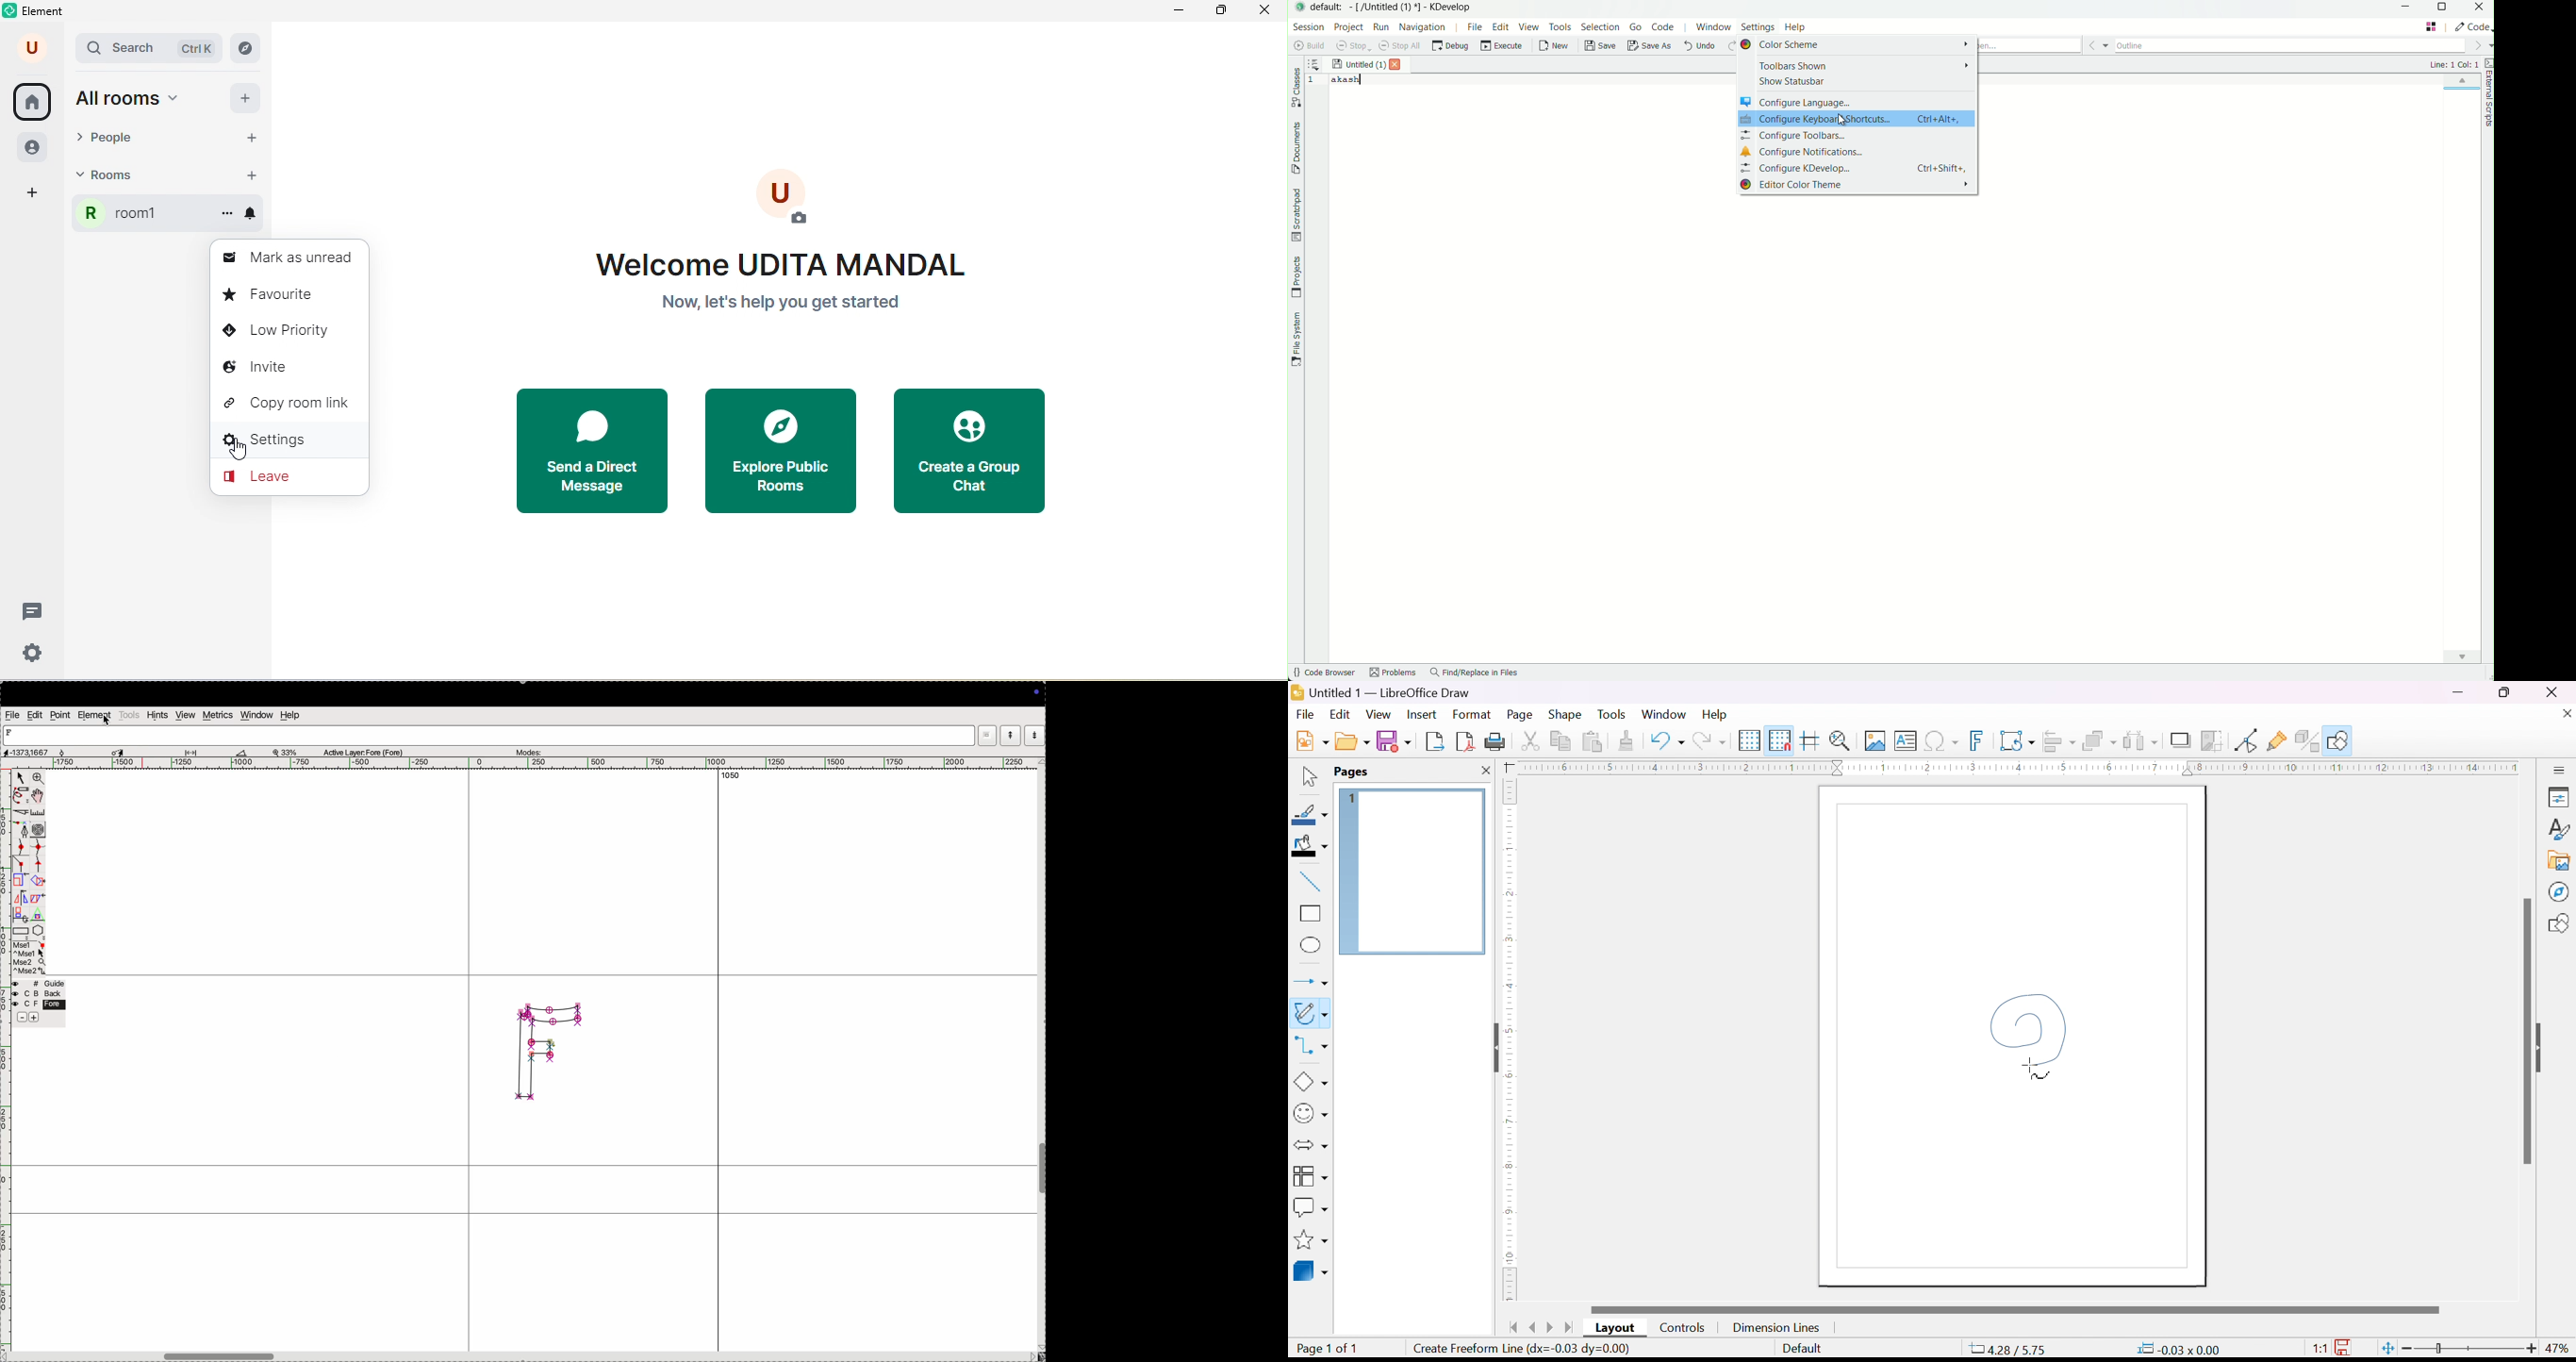 The height and width of the screenshot is (1372, 2576). I want to click on line, so click(22, 866).